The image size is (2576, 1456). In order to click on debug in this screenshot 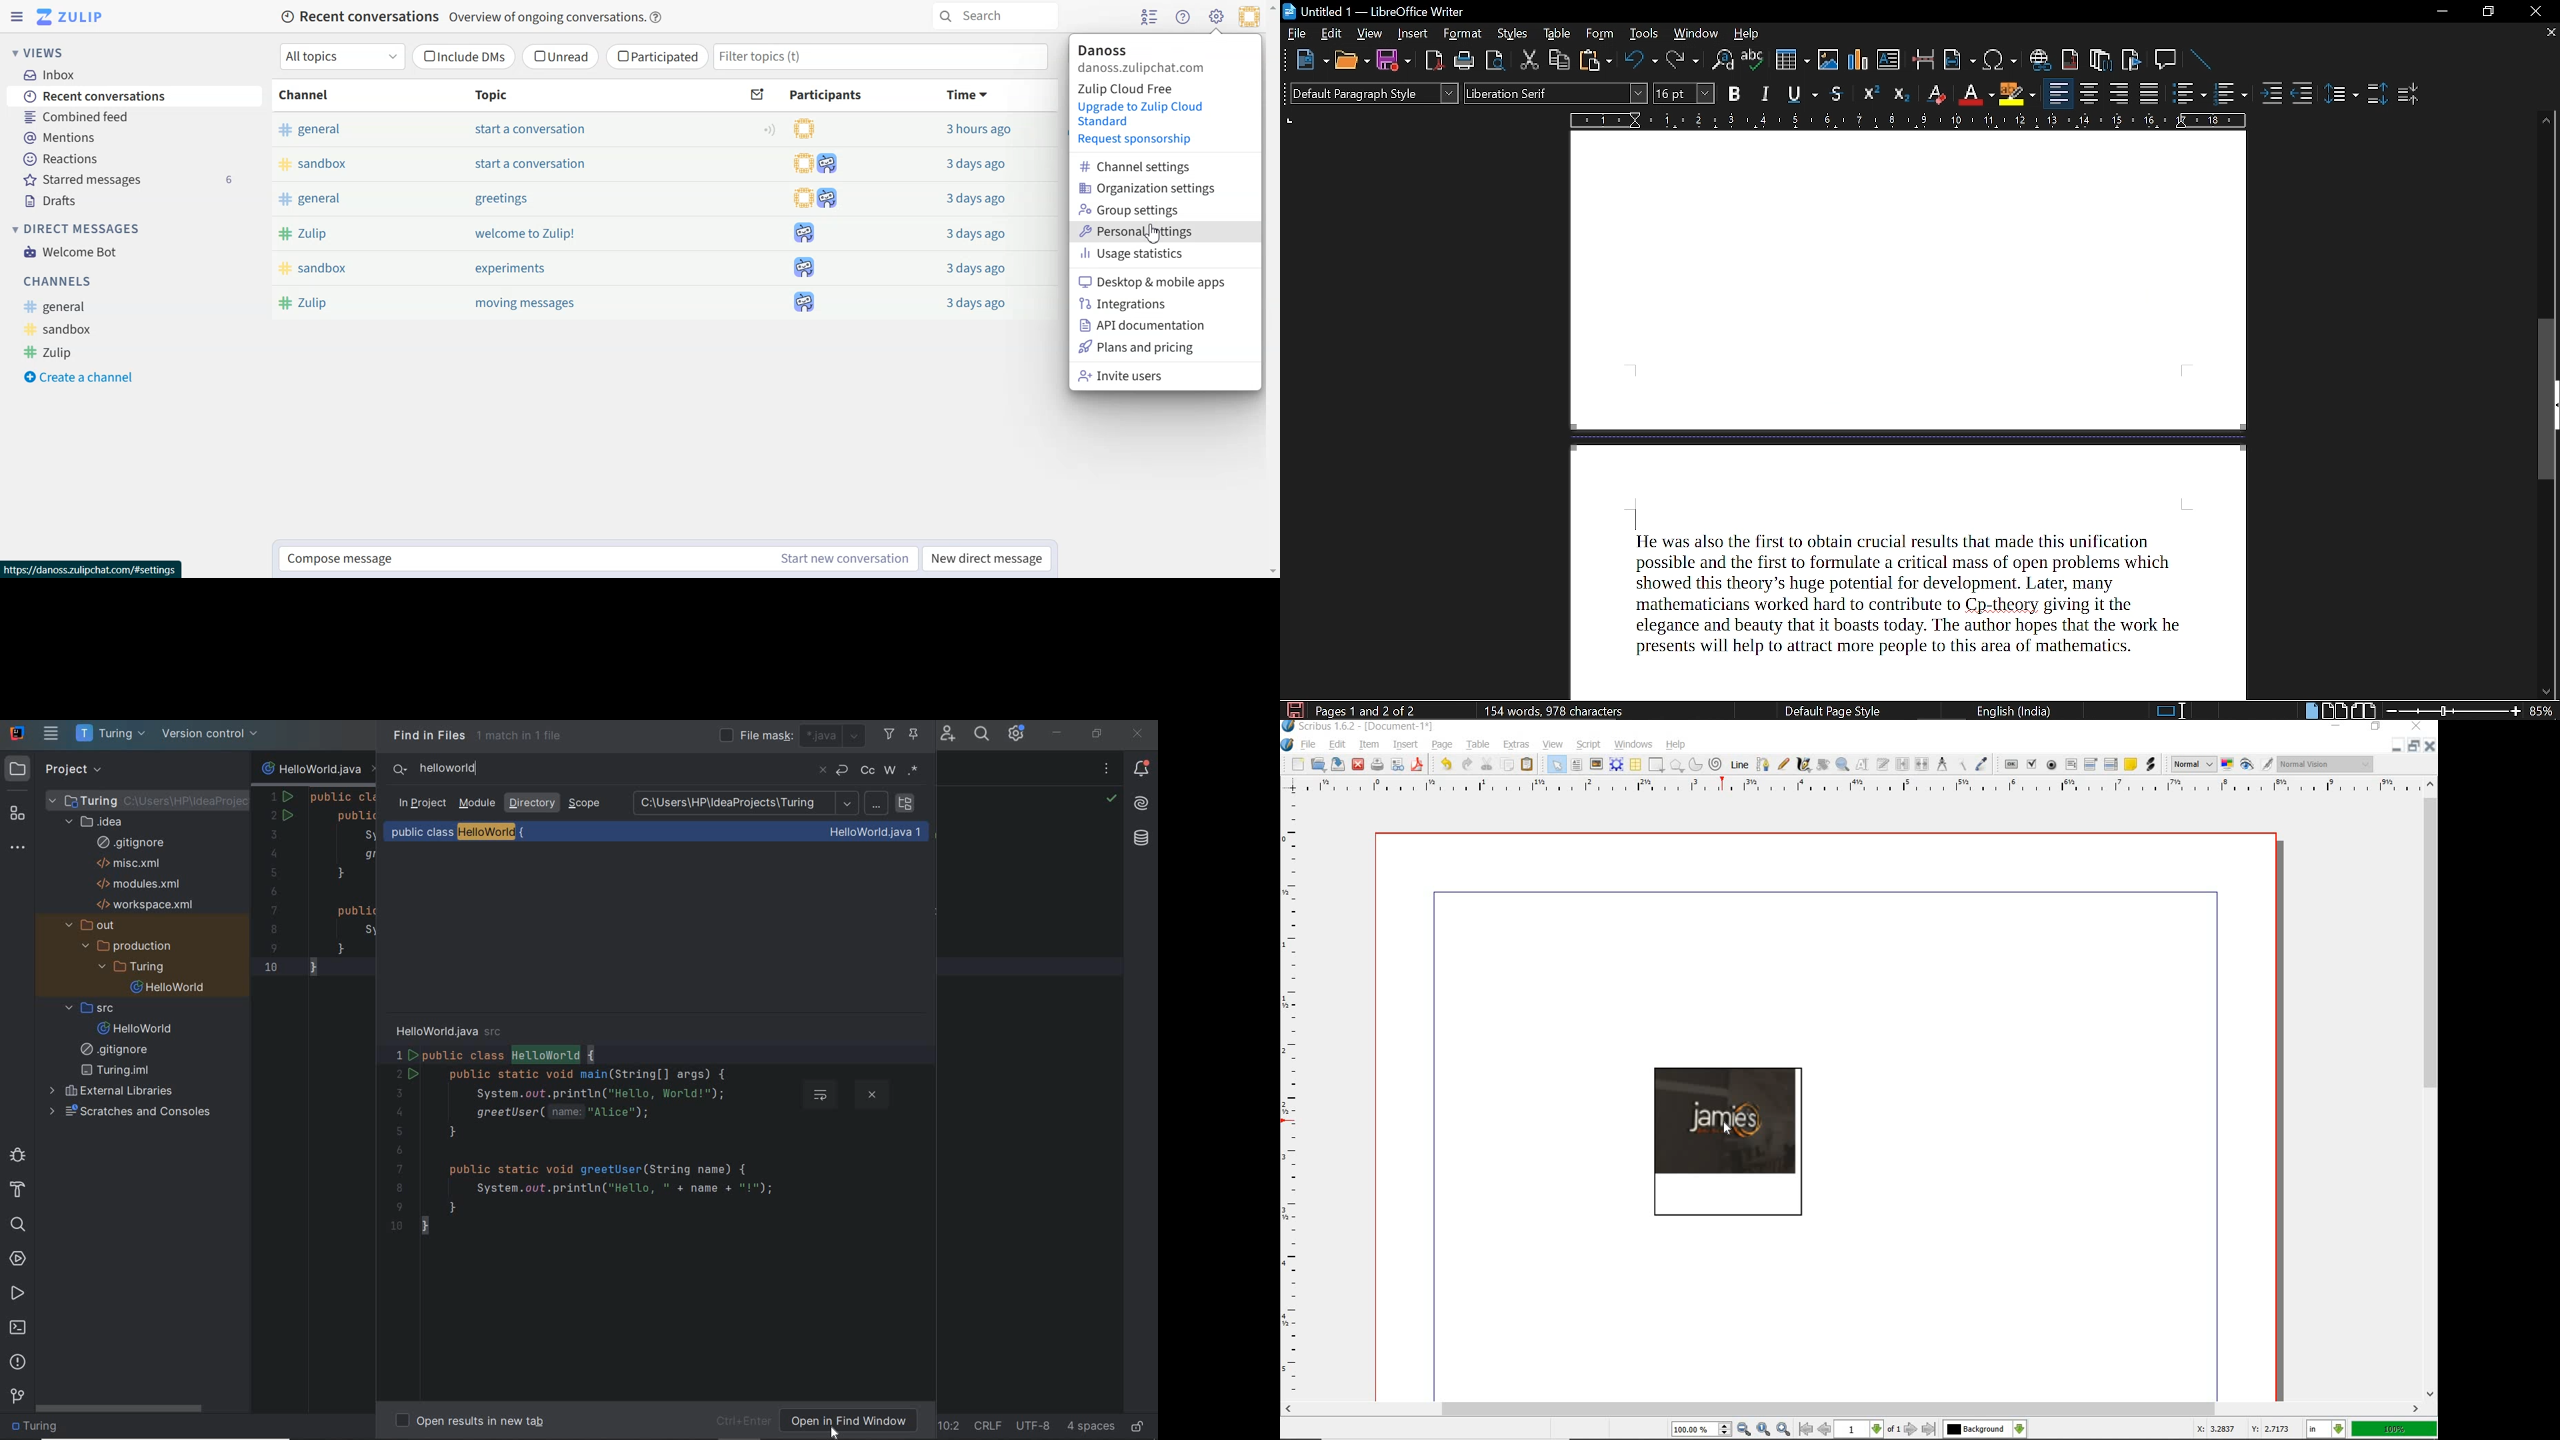, I will do `click(17, 1157)`.